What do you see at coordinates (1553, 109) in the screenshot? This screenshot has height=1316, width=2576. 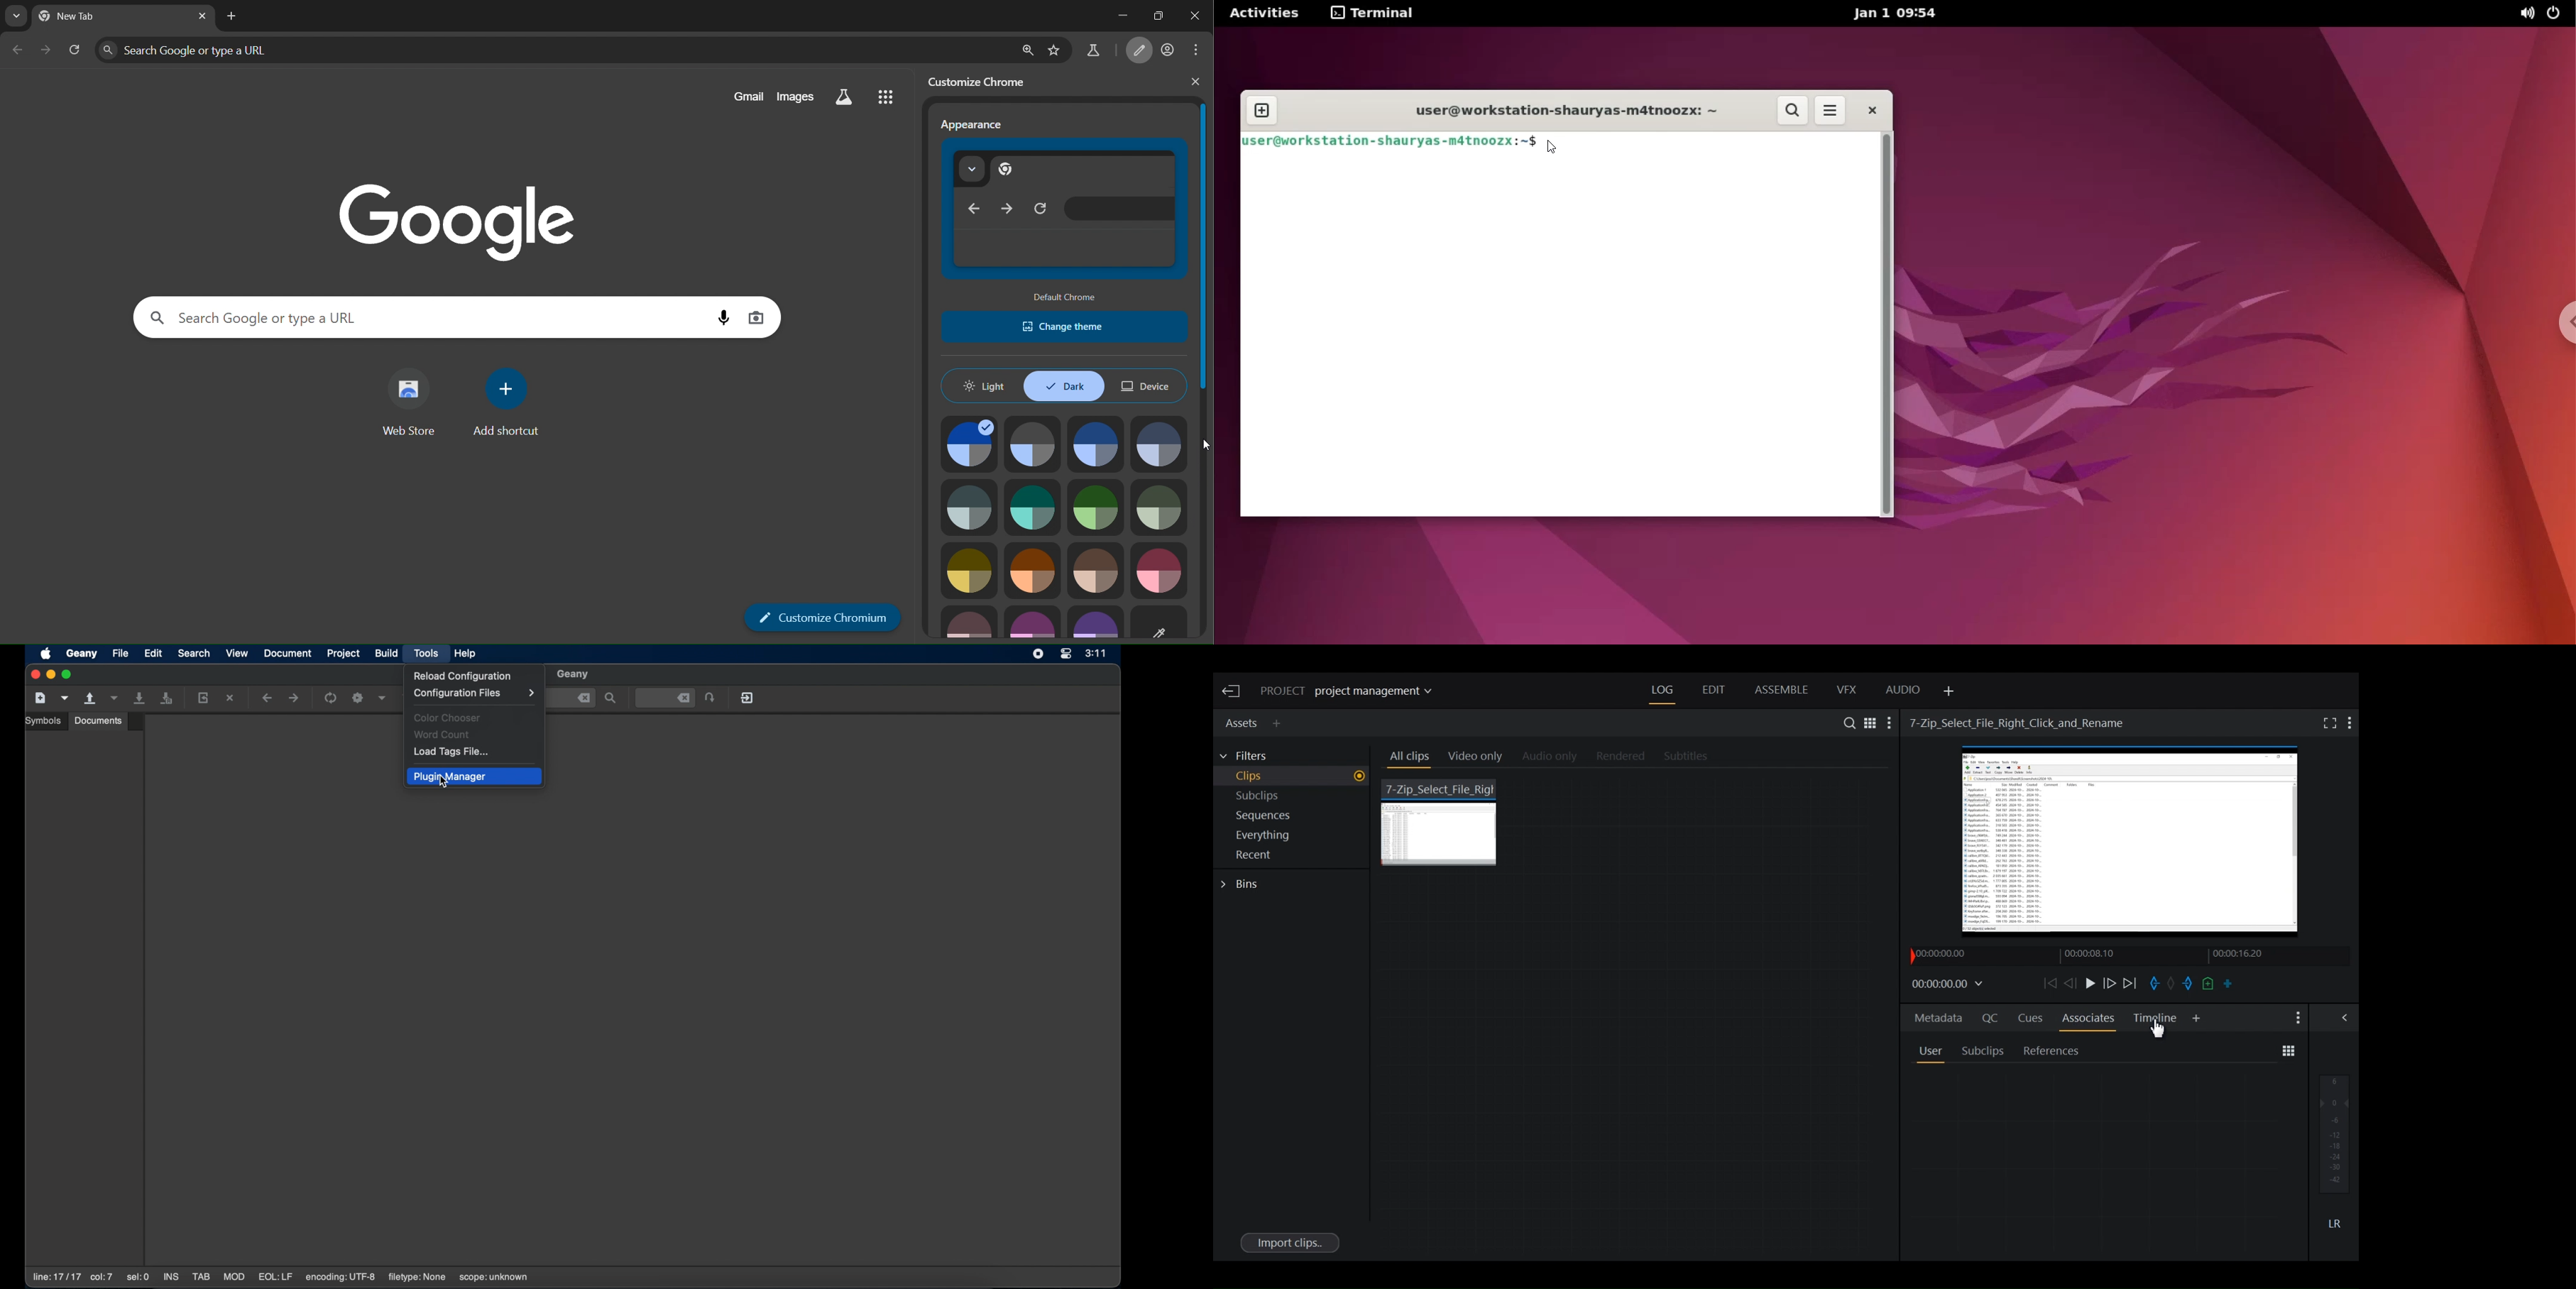 I see `user@workstation-shauryas-m4tnoozx: ~` at bounding box center [1553, 109].